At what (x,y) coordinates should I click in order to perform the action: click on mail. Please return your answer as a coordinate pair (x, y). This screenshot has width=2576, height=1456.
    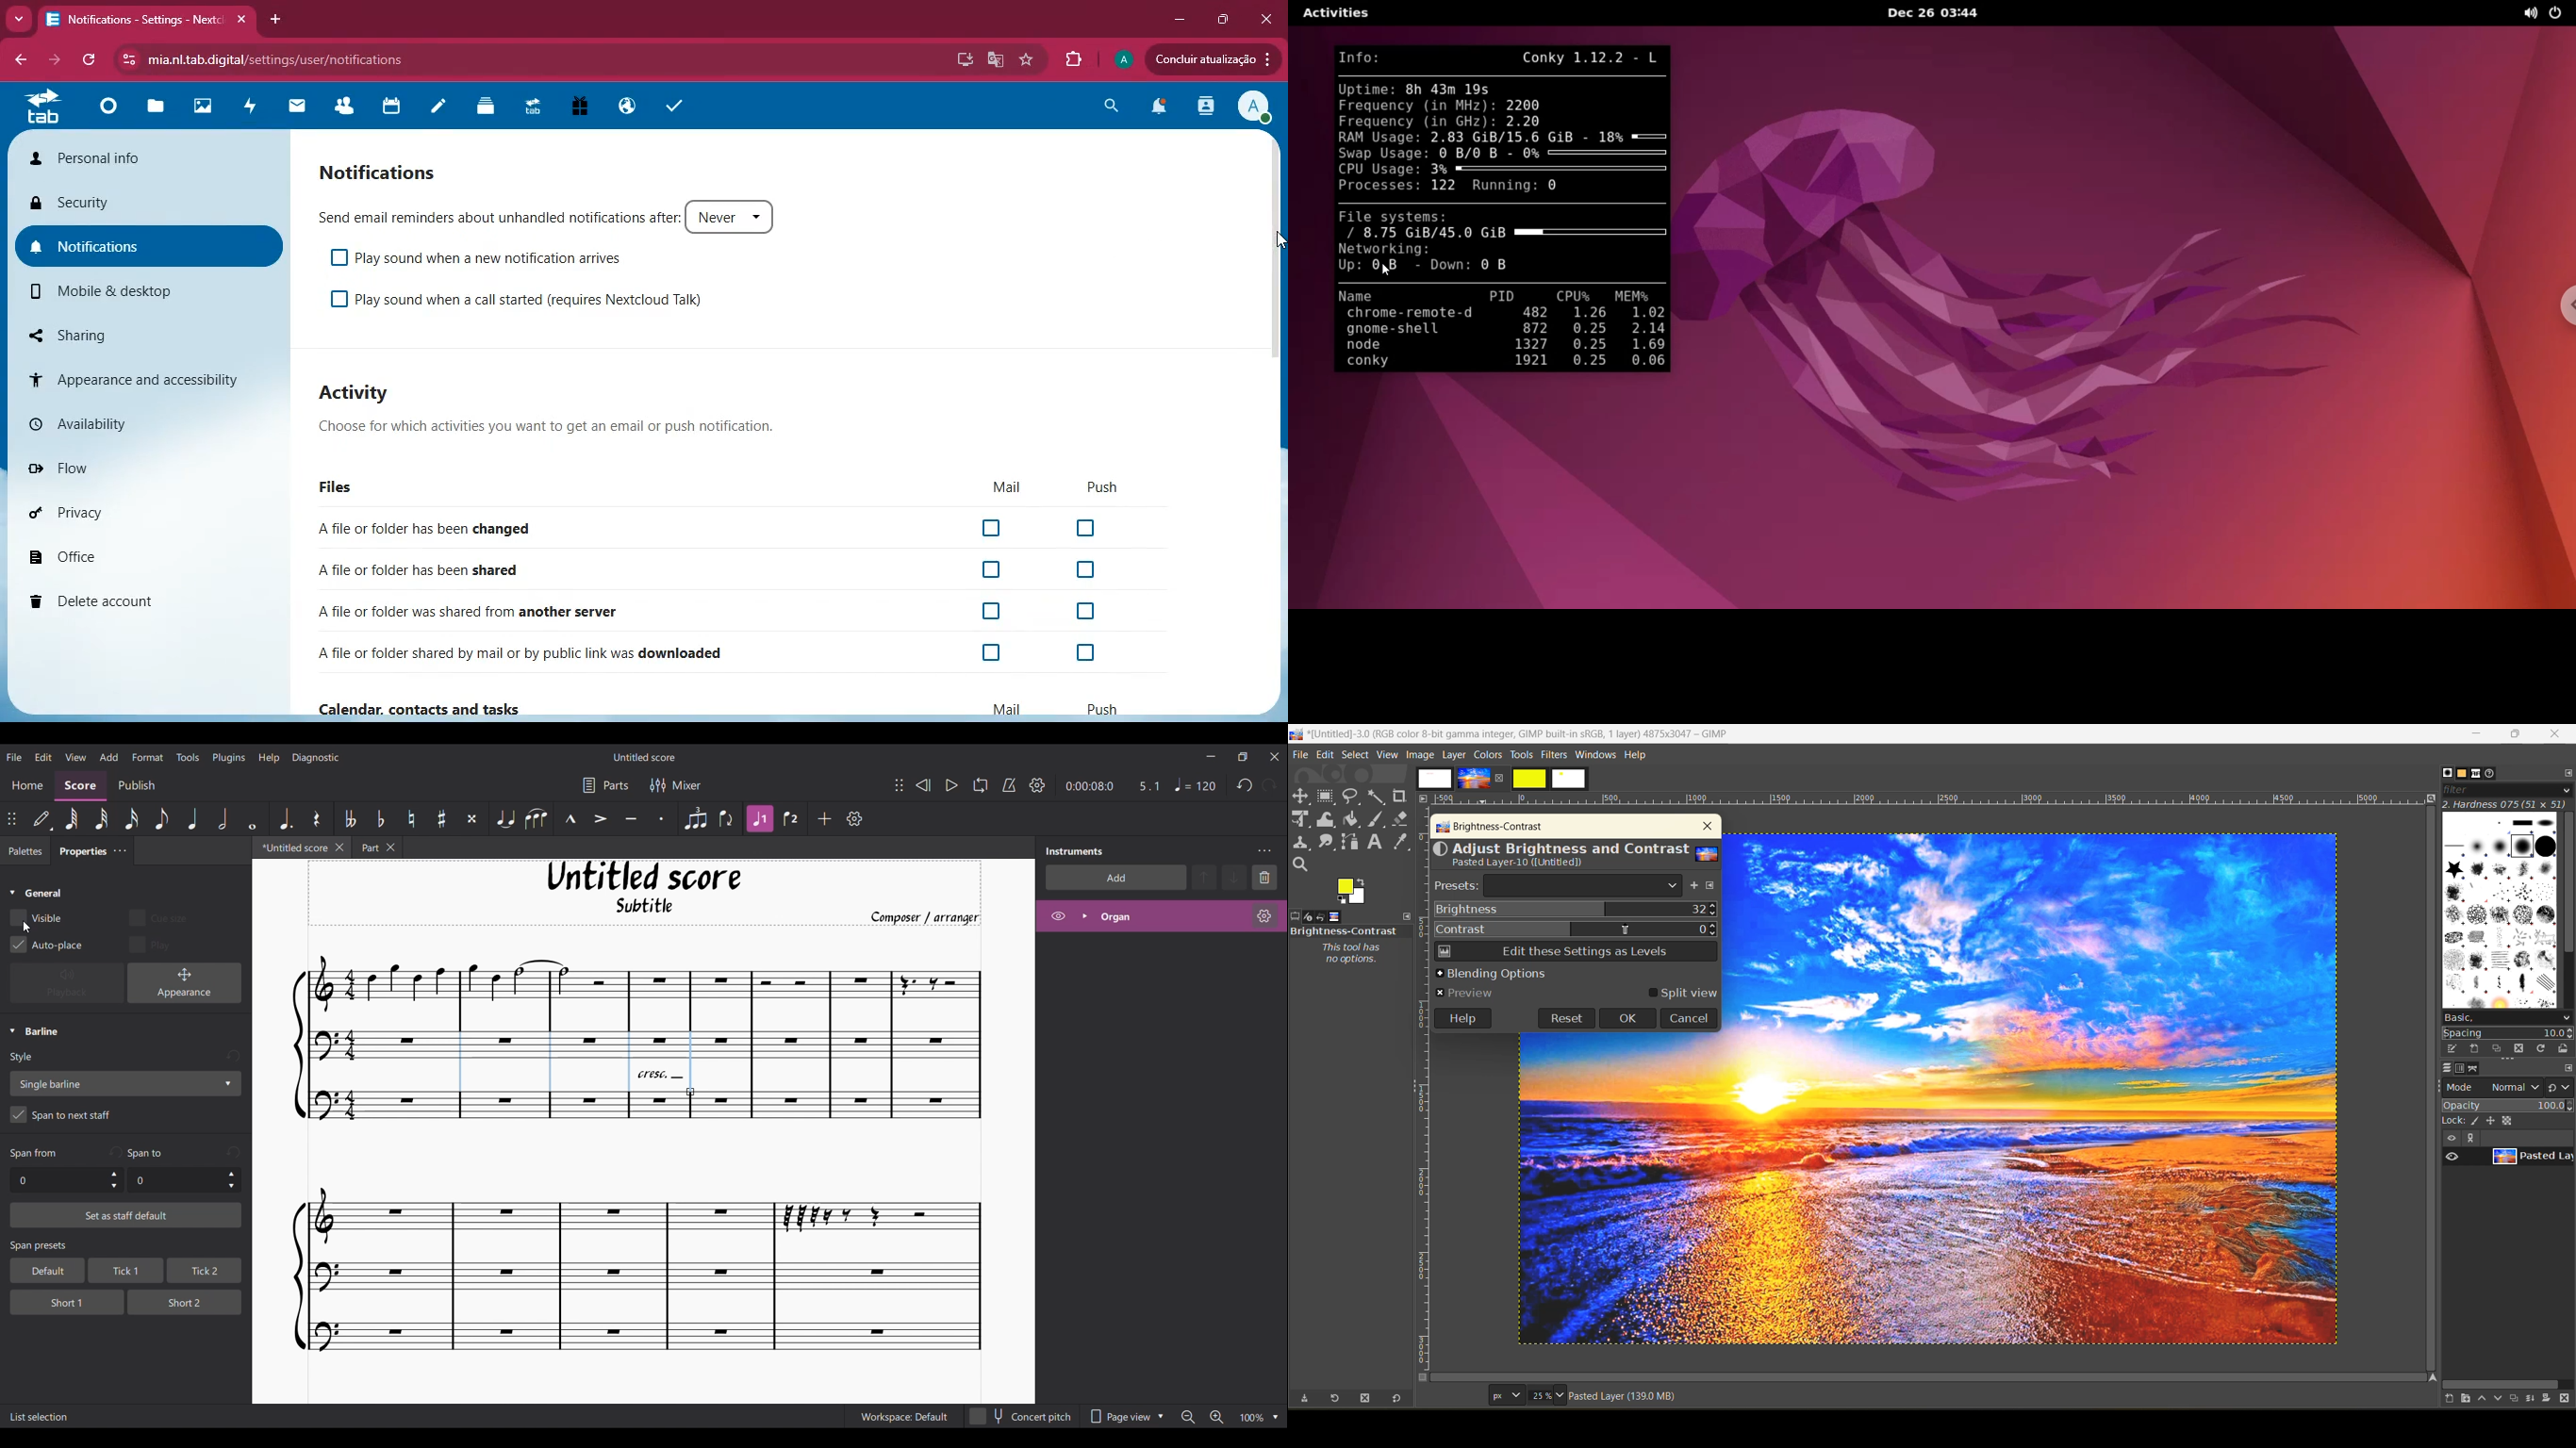
    Looking at the image, I should click on (304, 108).